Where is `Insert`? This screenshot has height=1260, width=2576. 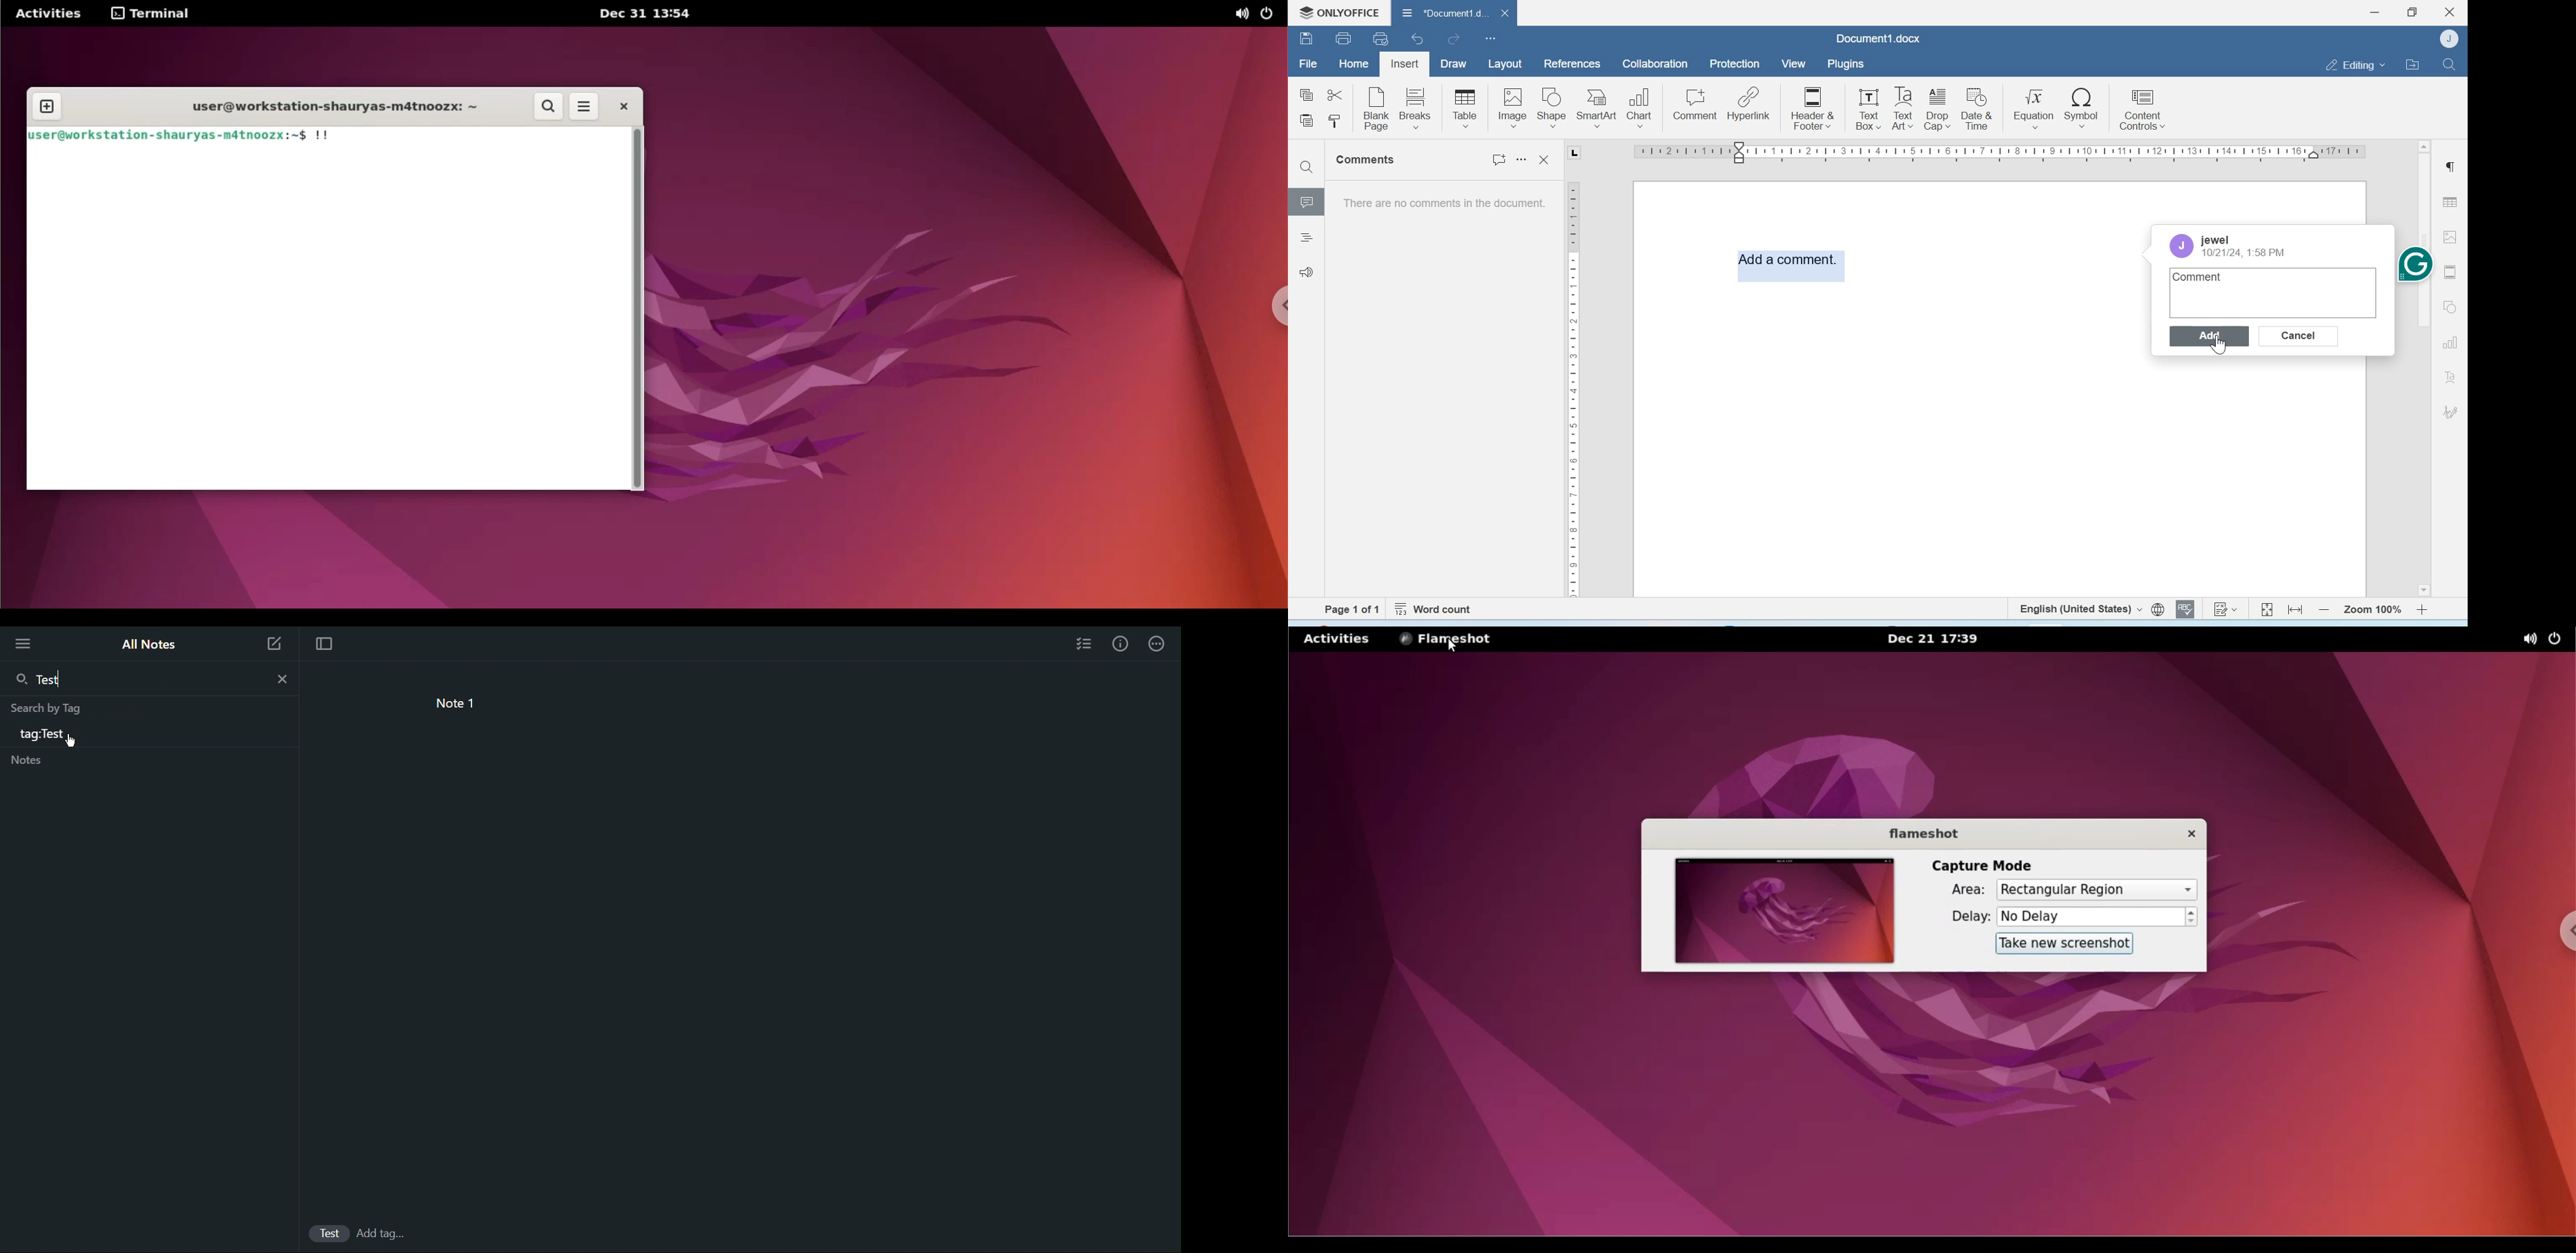
Insert is located at coordinates (1404, 64).